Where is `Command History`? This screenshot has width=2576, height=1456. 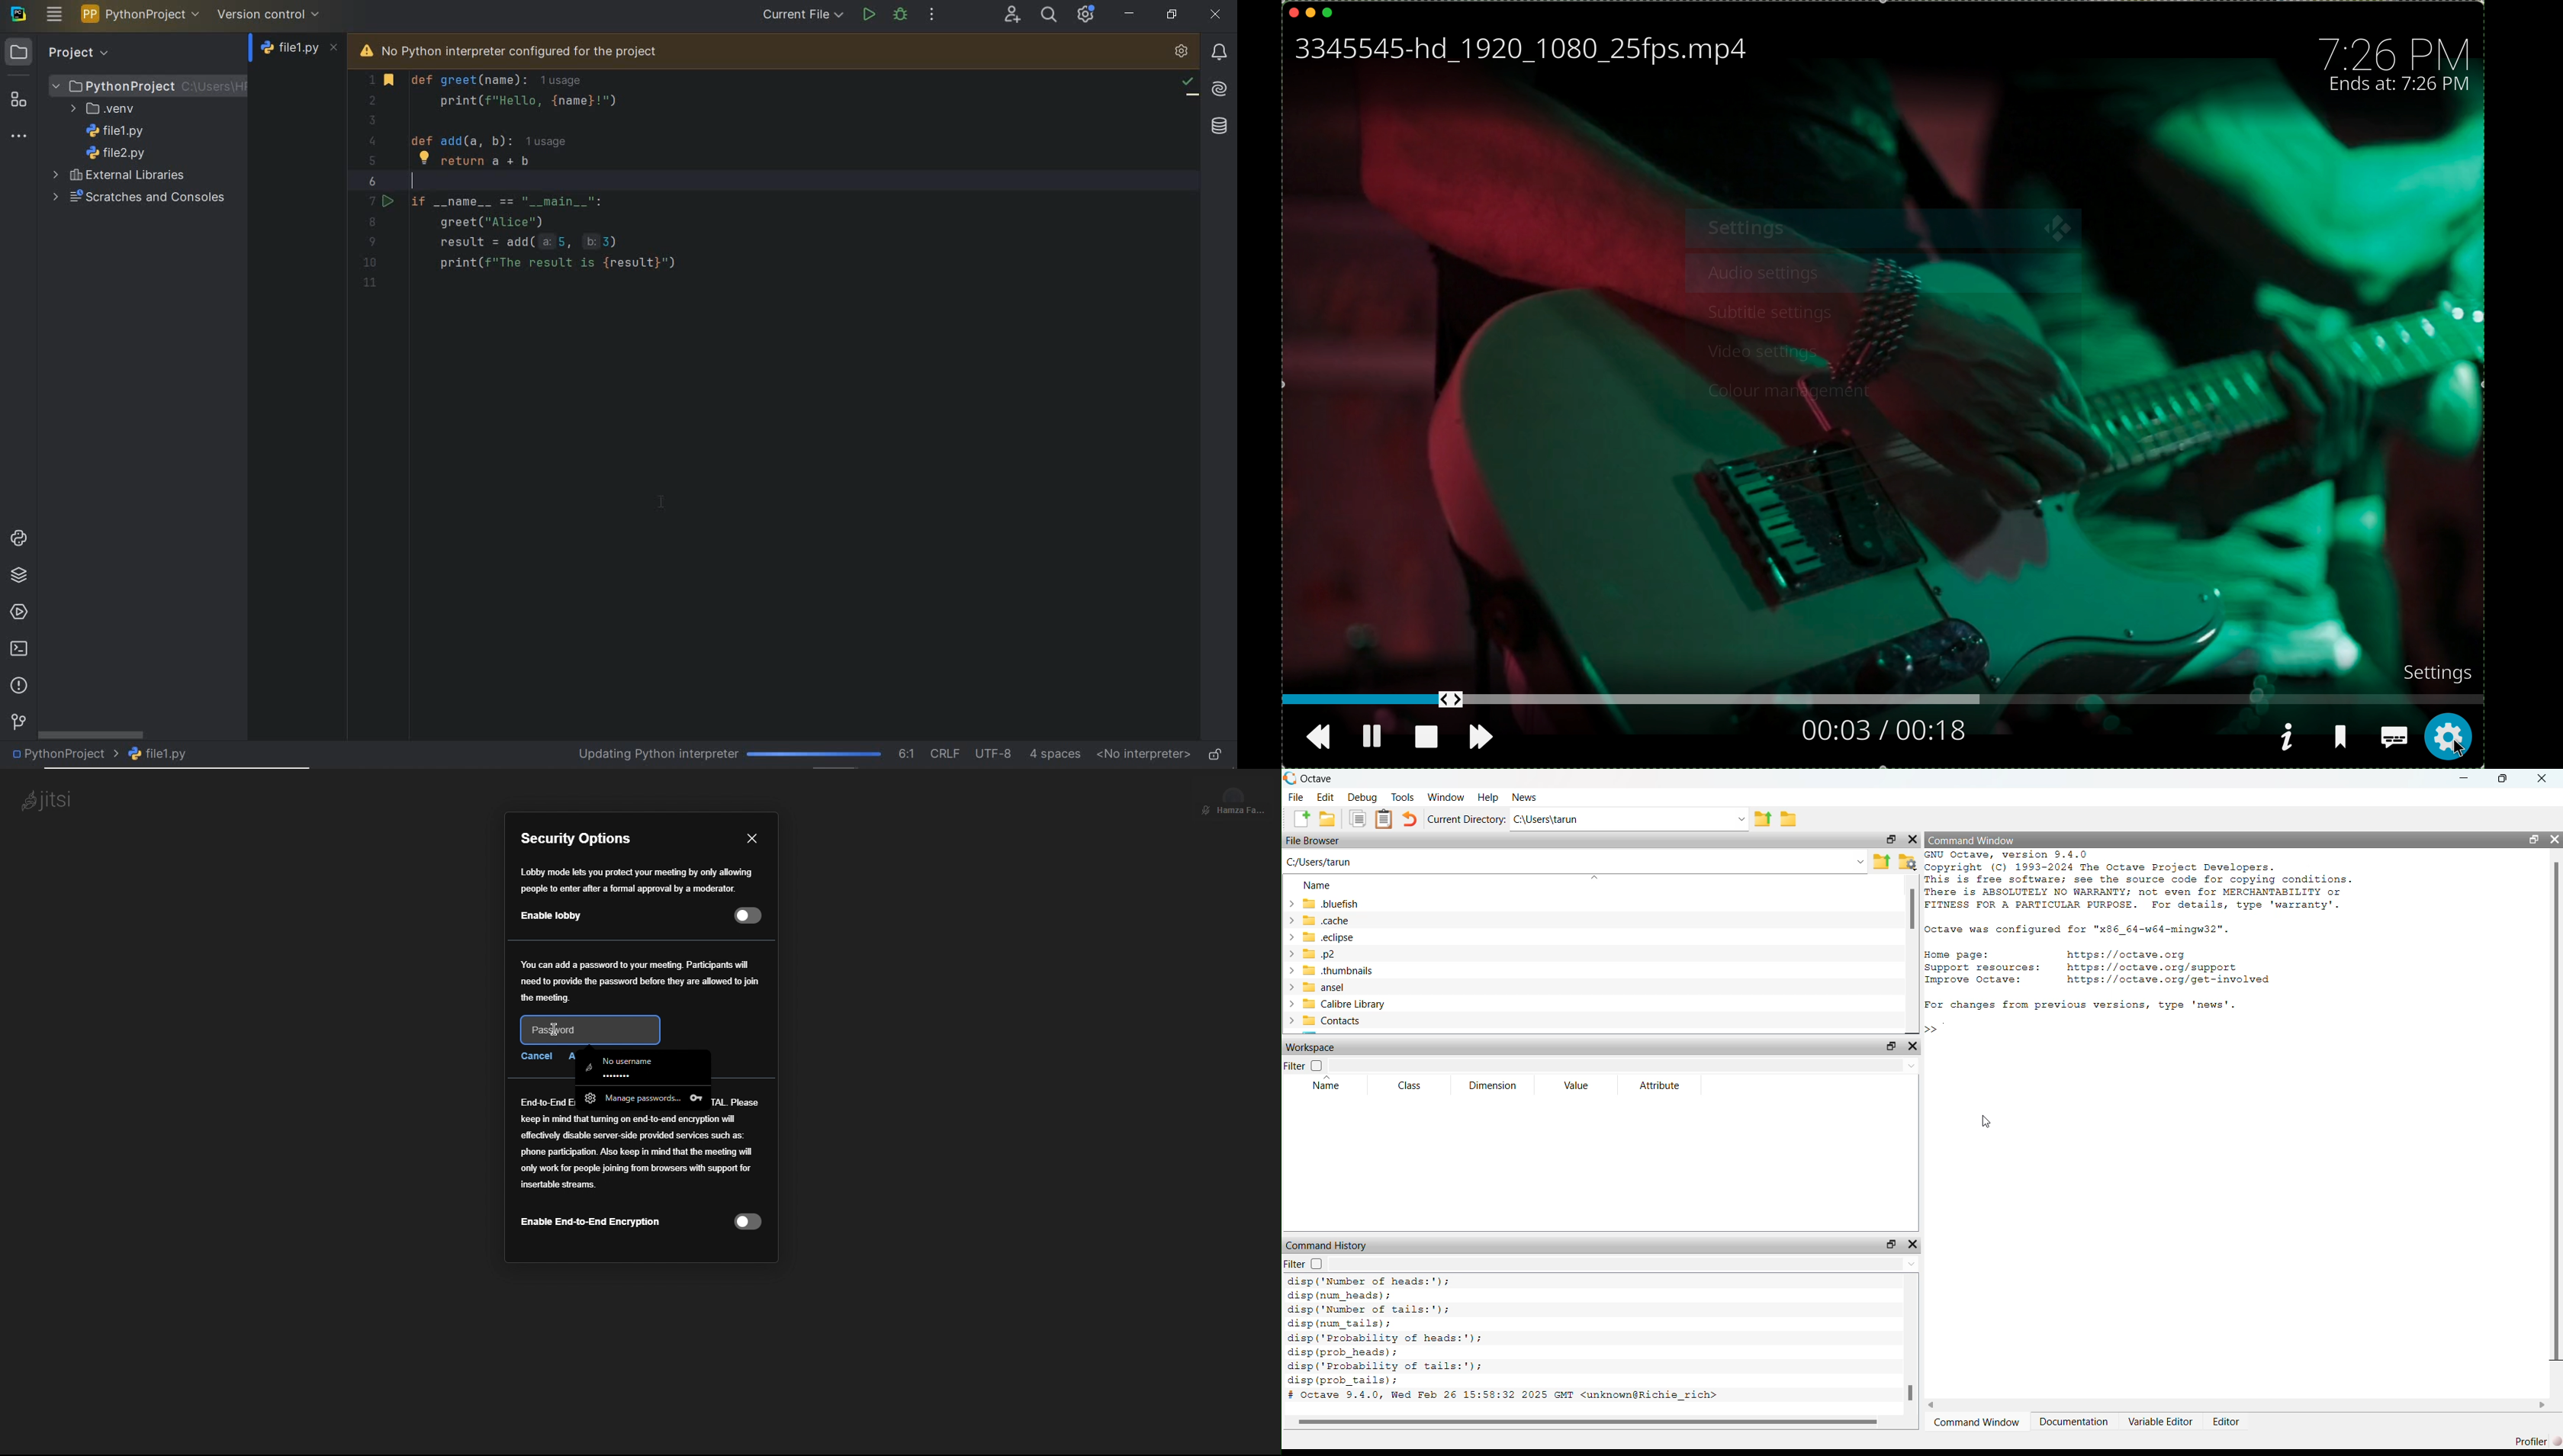 Command History is located at coordinates (1328, 1246).